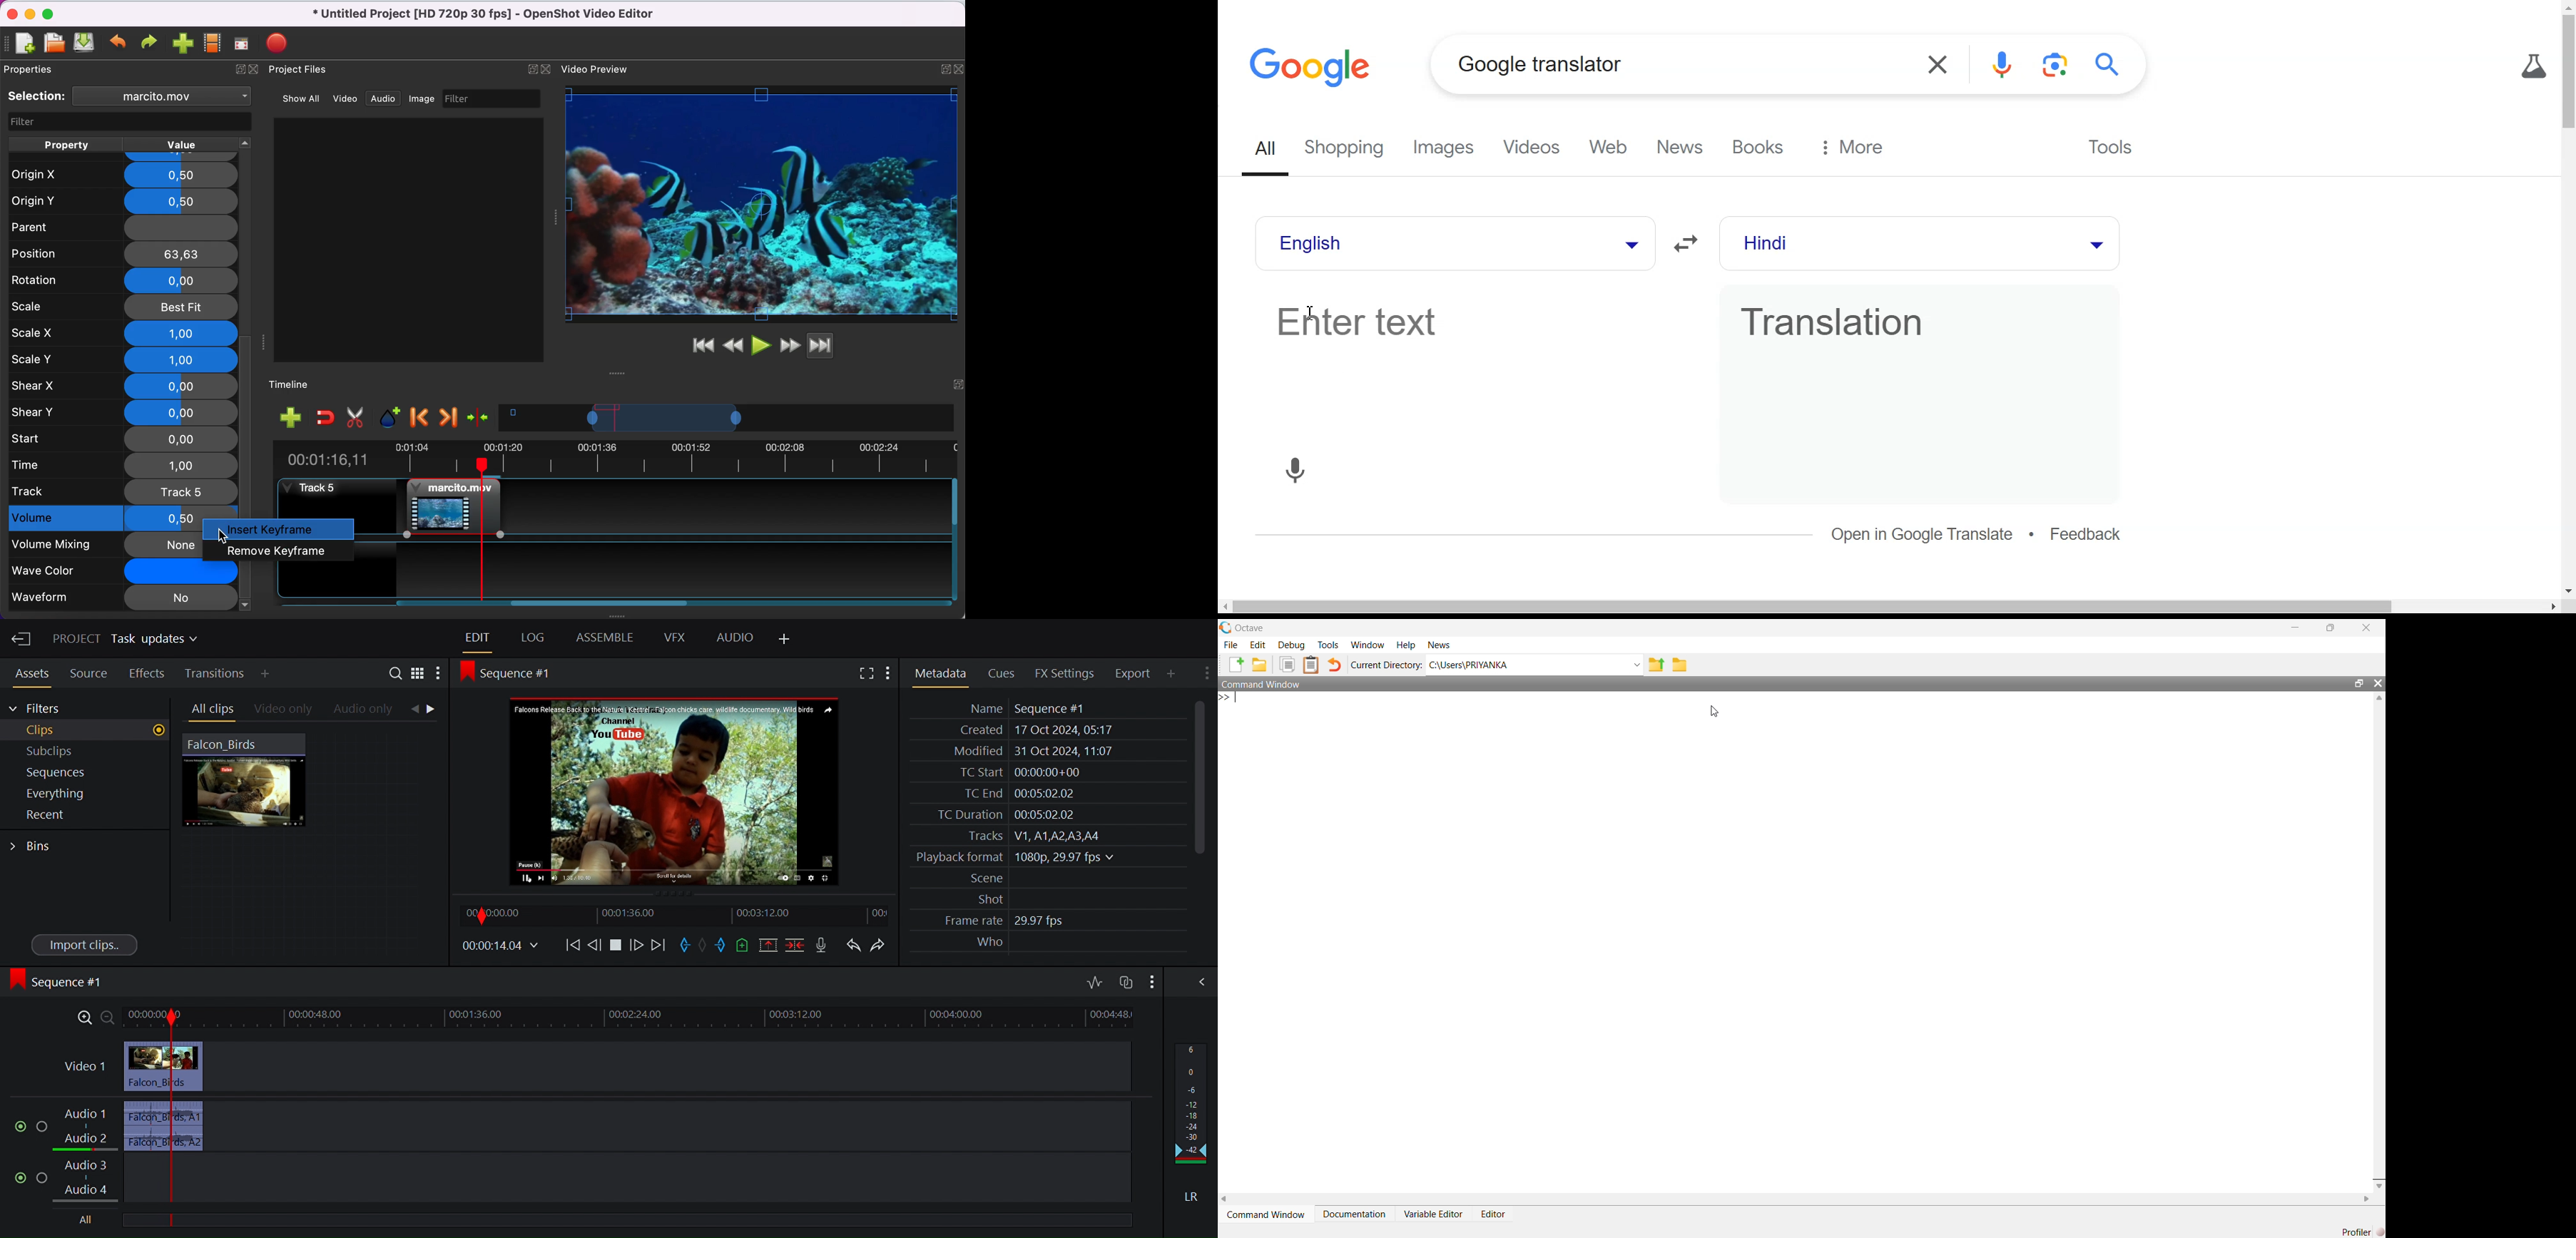 The width and height of the screenshot is (2576, 1260). What do you see at coordinates (500, 946) in the screenshot?
I see `00.00.14.04` at bounding box center [500, 946].